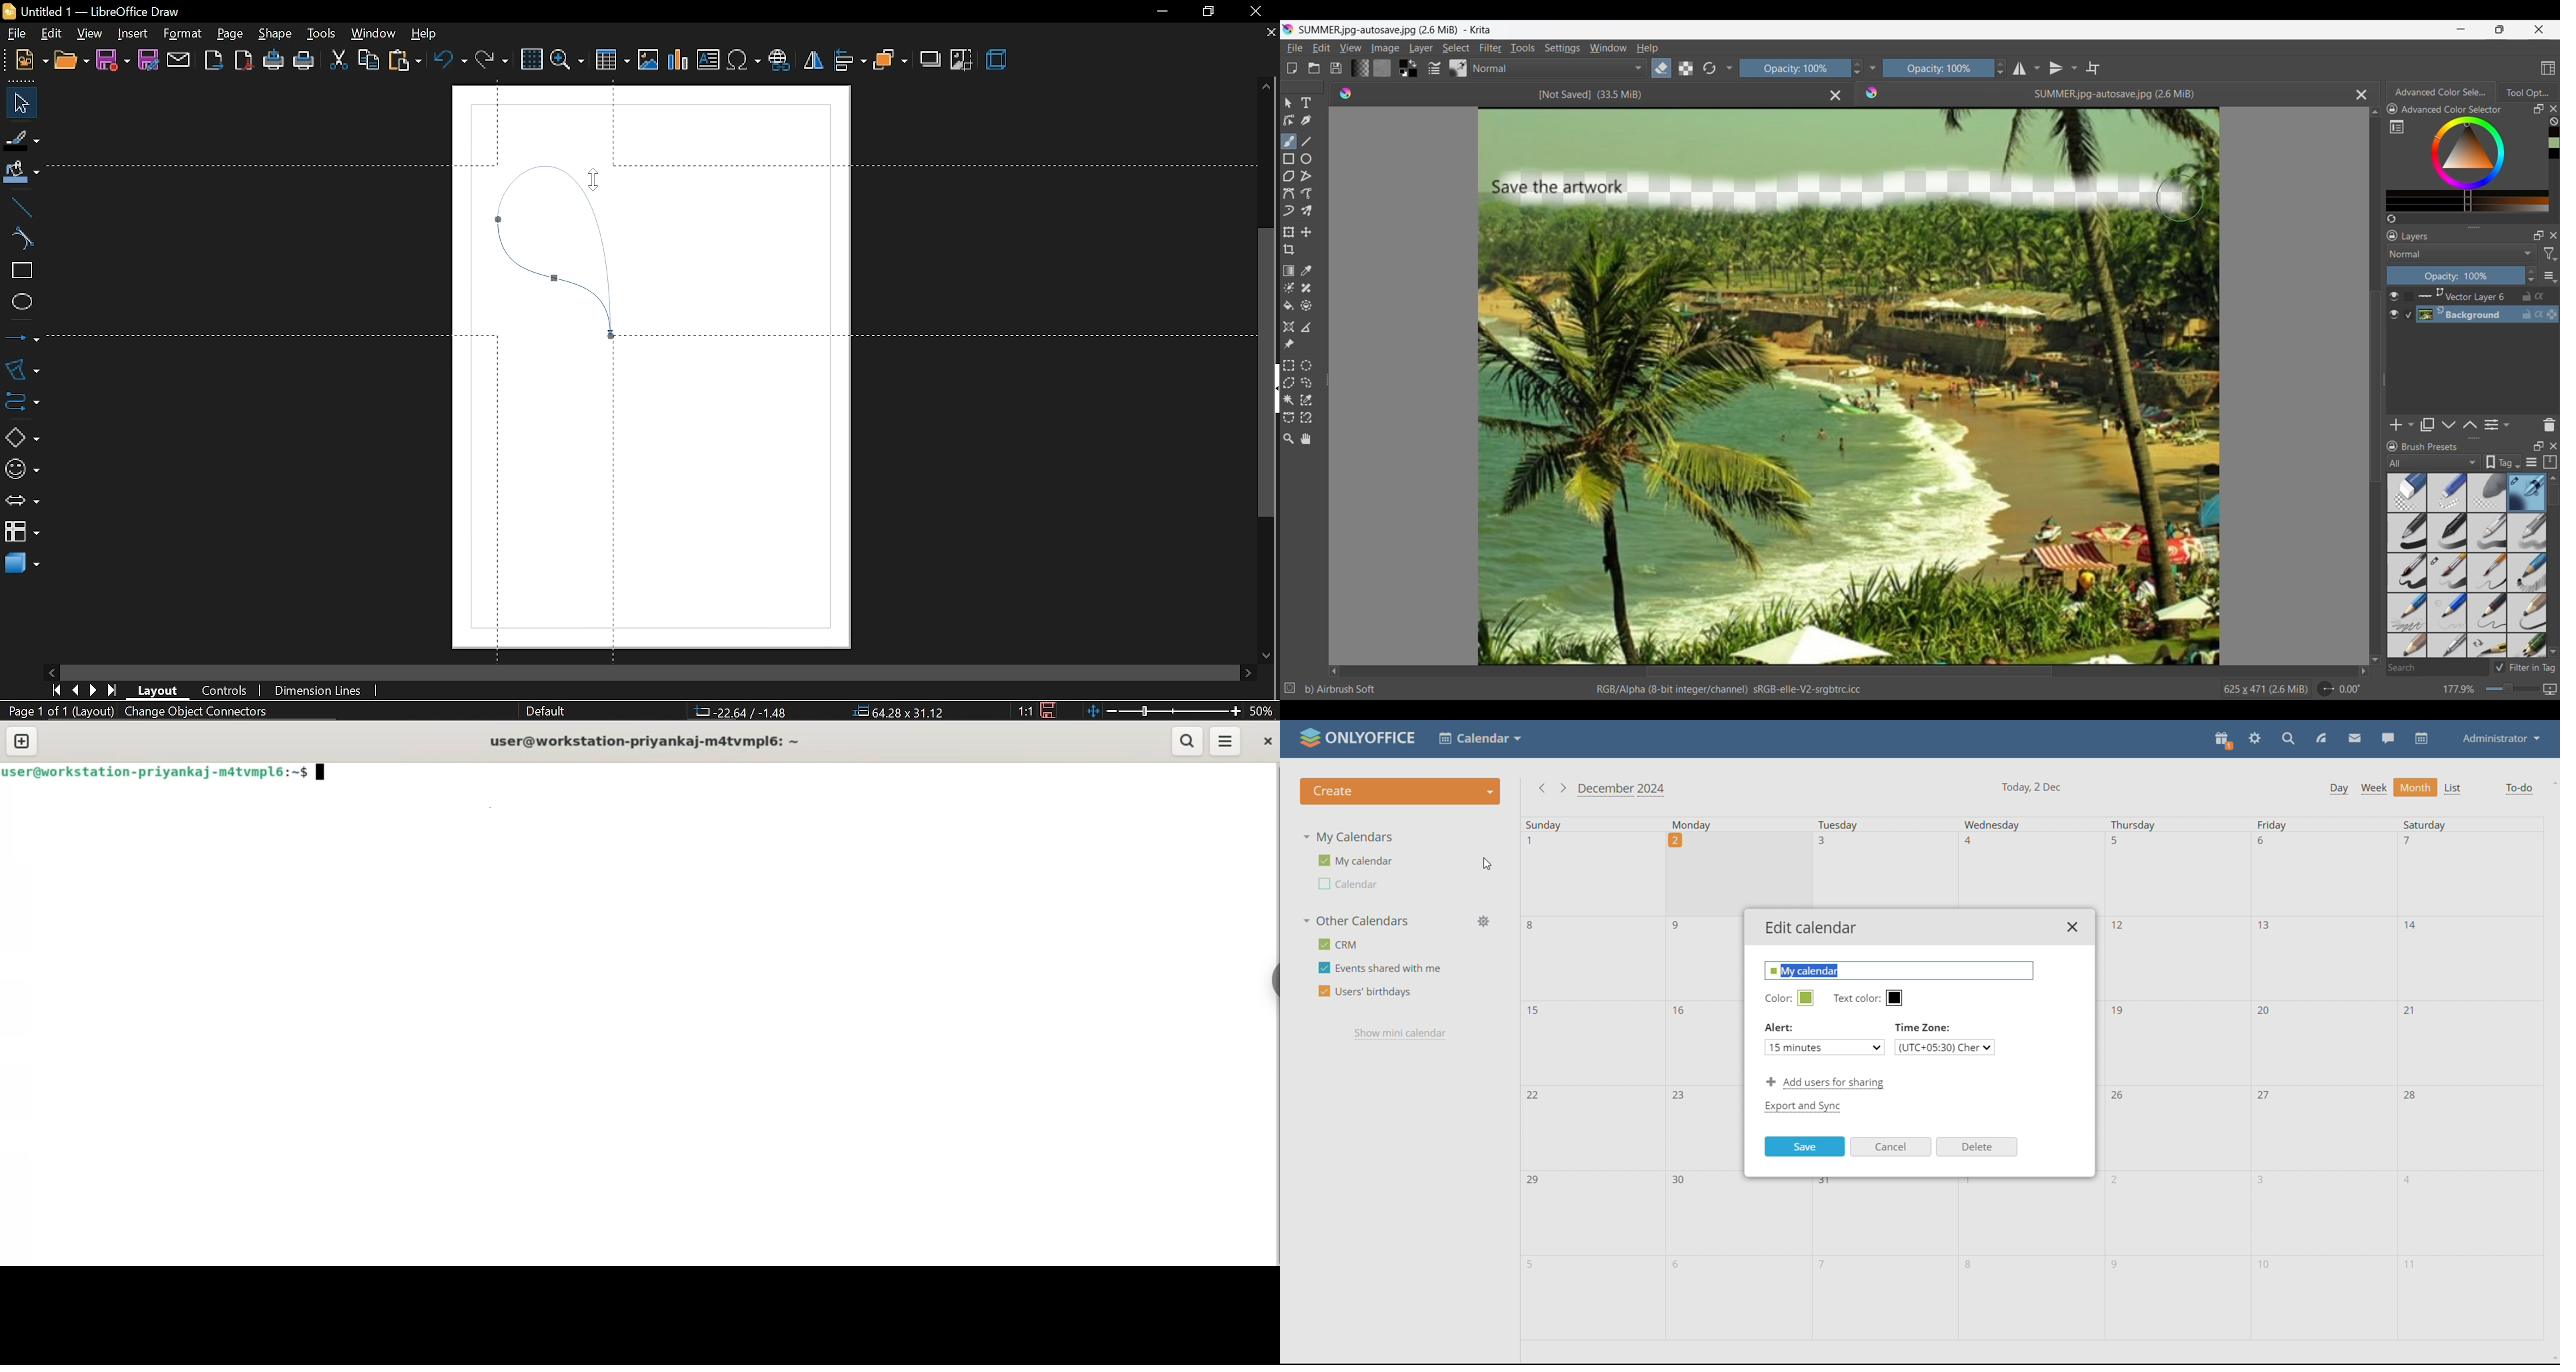  I want to click on Freehand path tool, so click(1306, 193).